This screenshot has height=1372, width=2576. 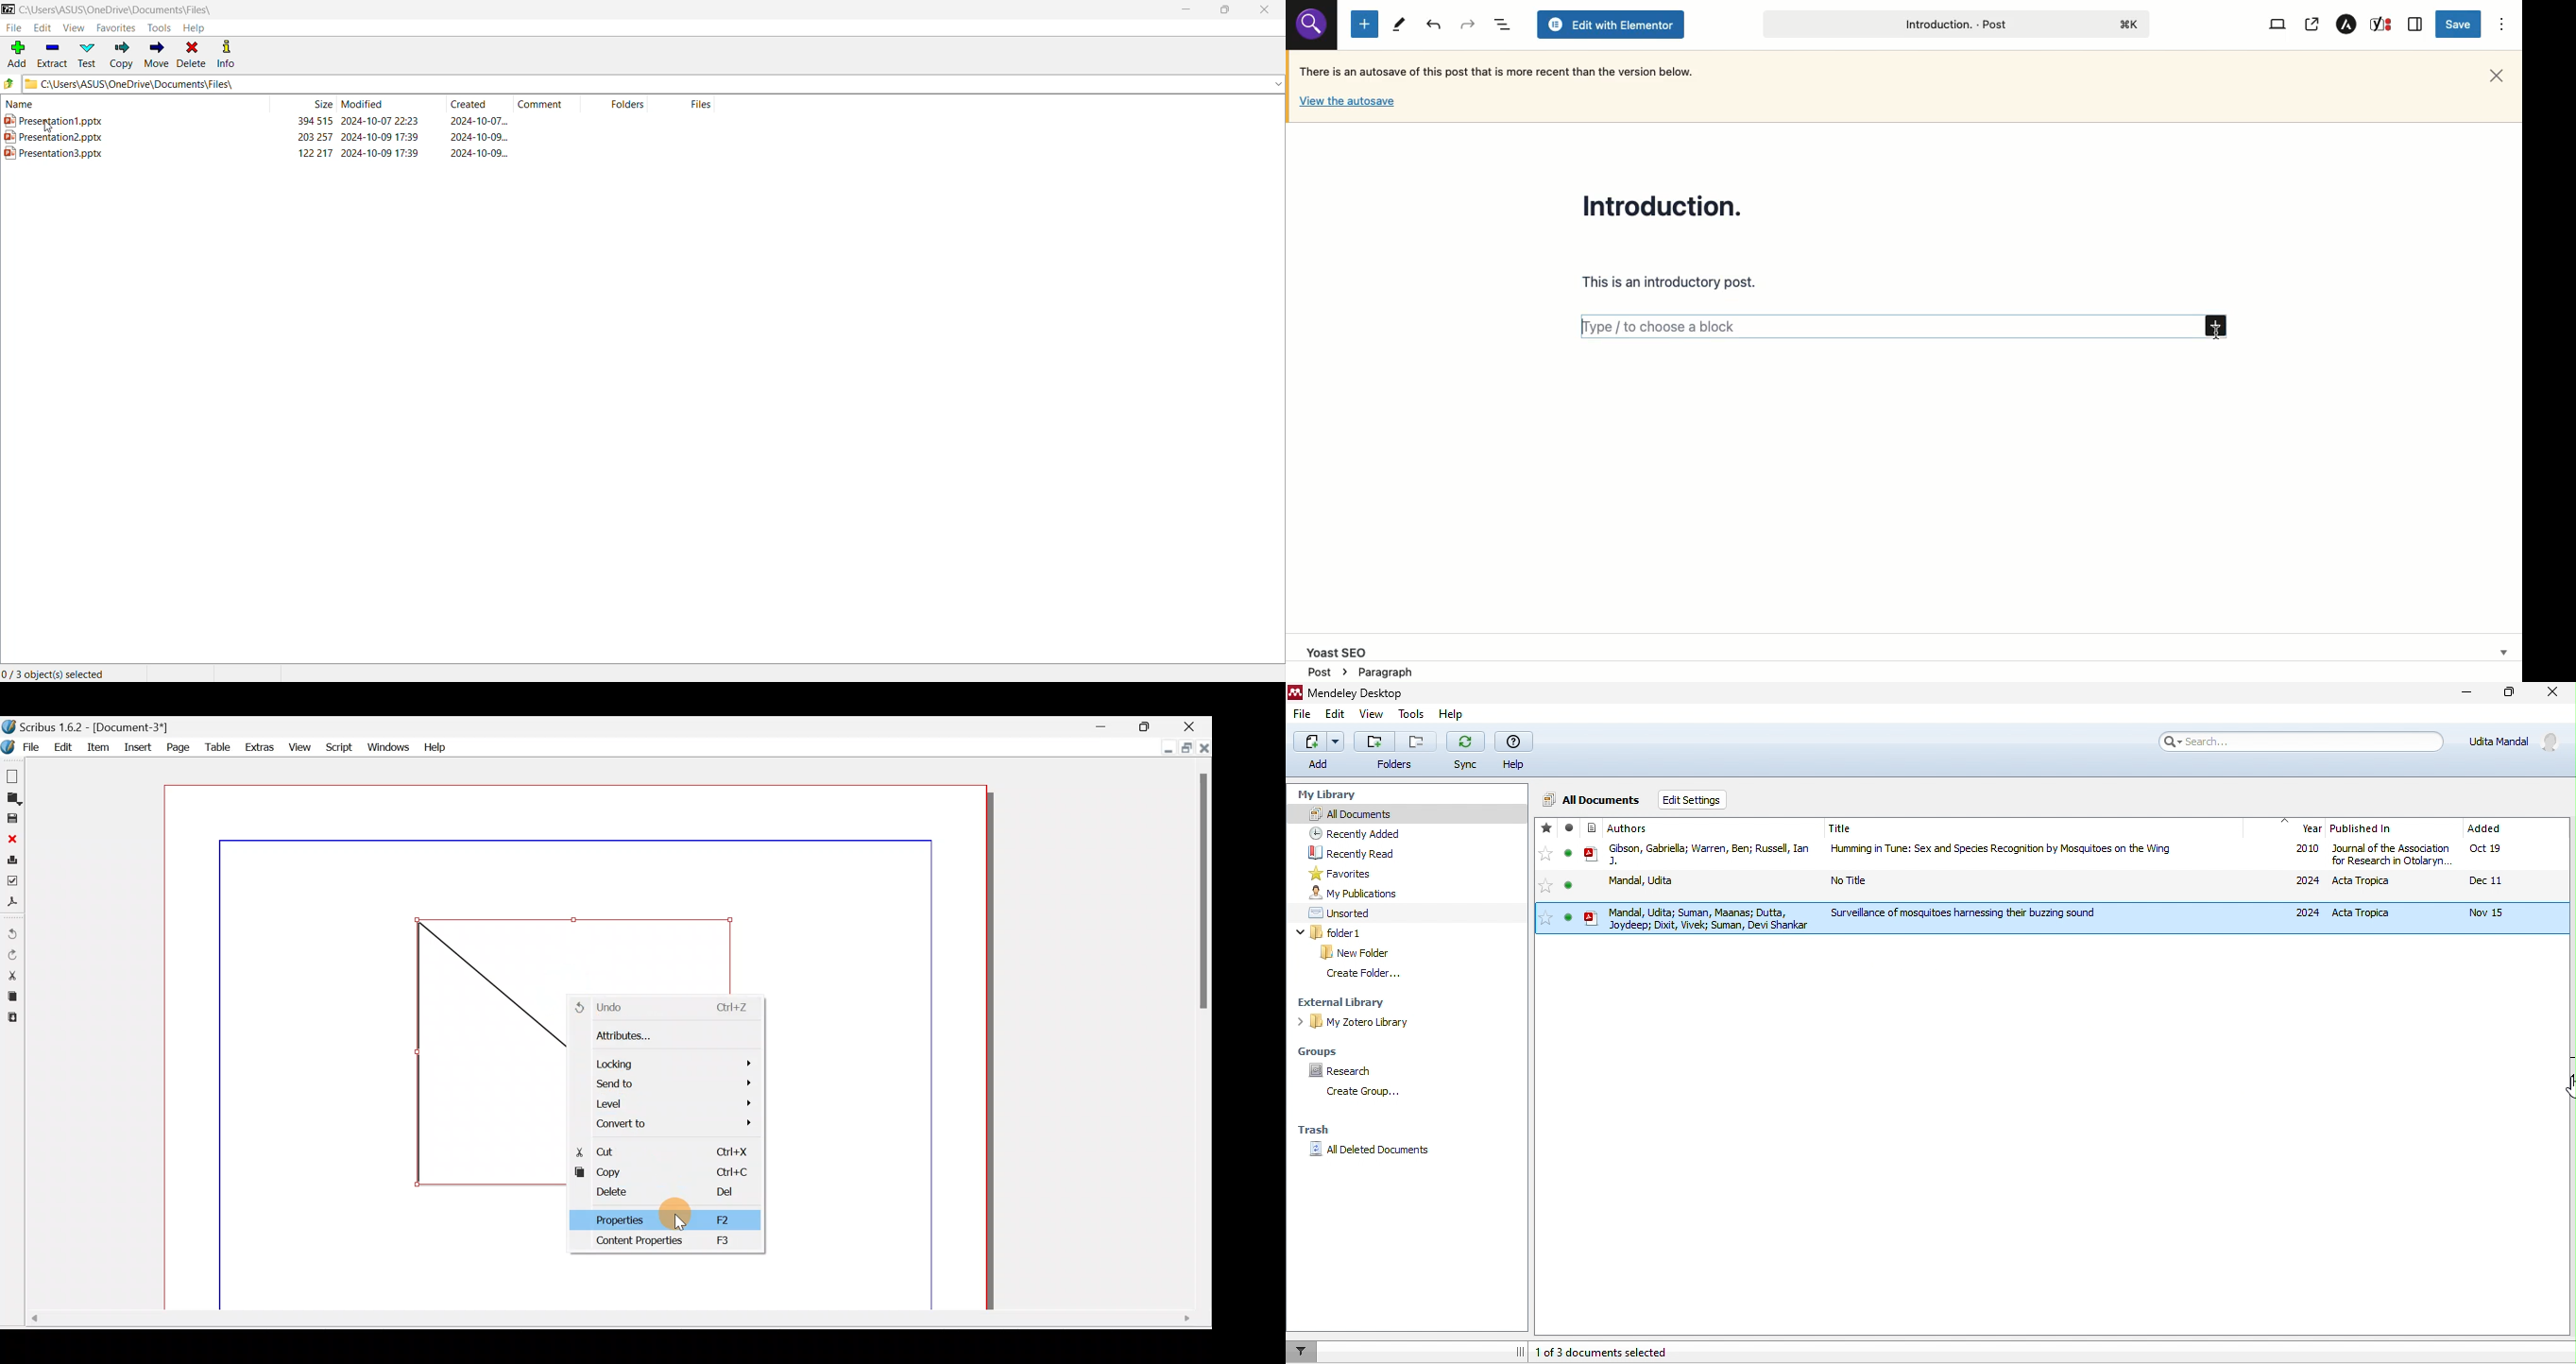 What do you see at coordinates (1320, 753) in the screenshot?
I see `add` at bounding box center [1320, 753].